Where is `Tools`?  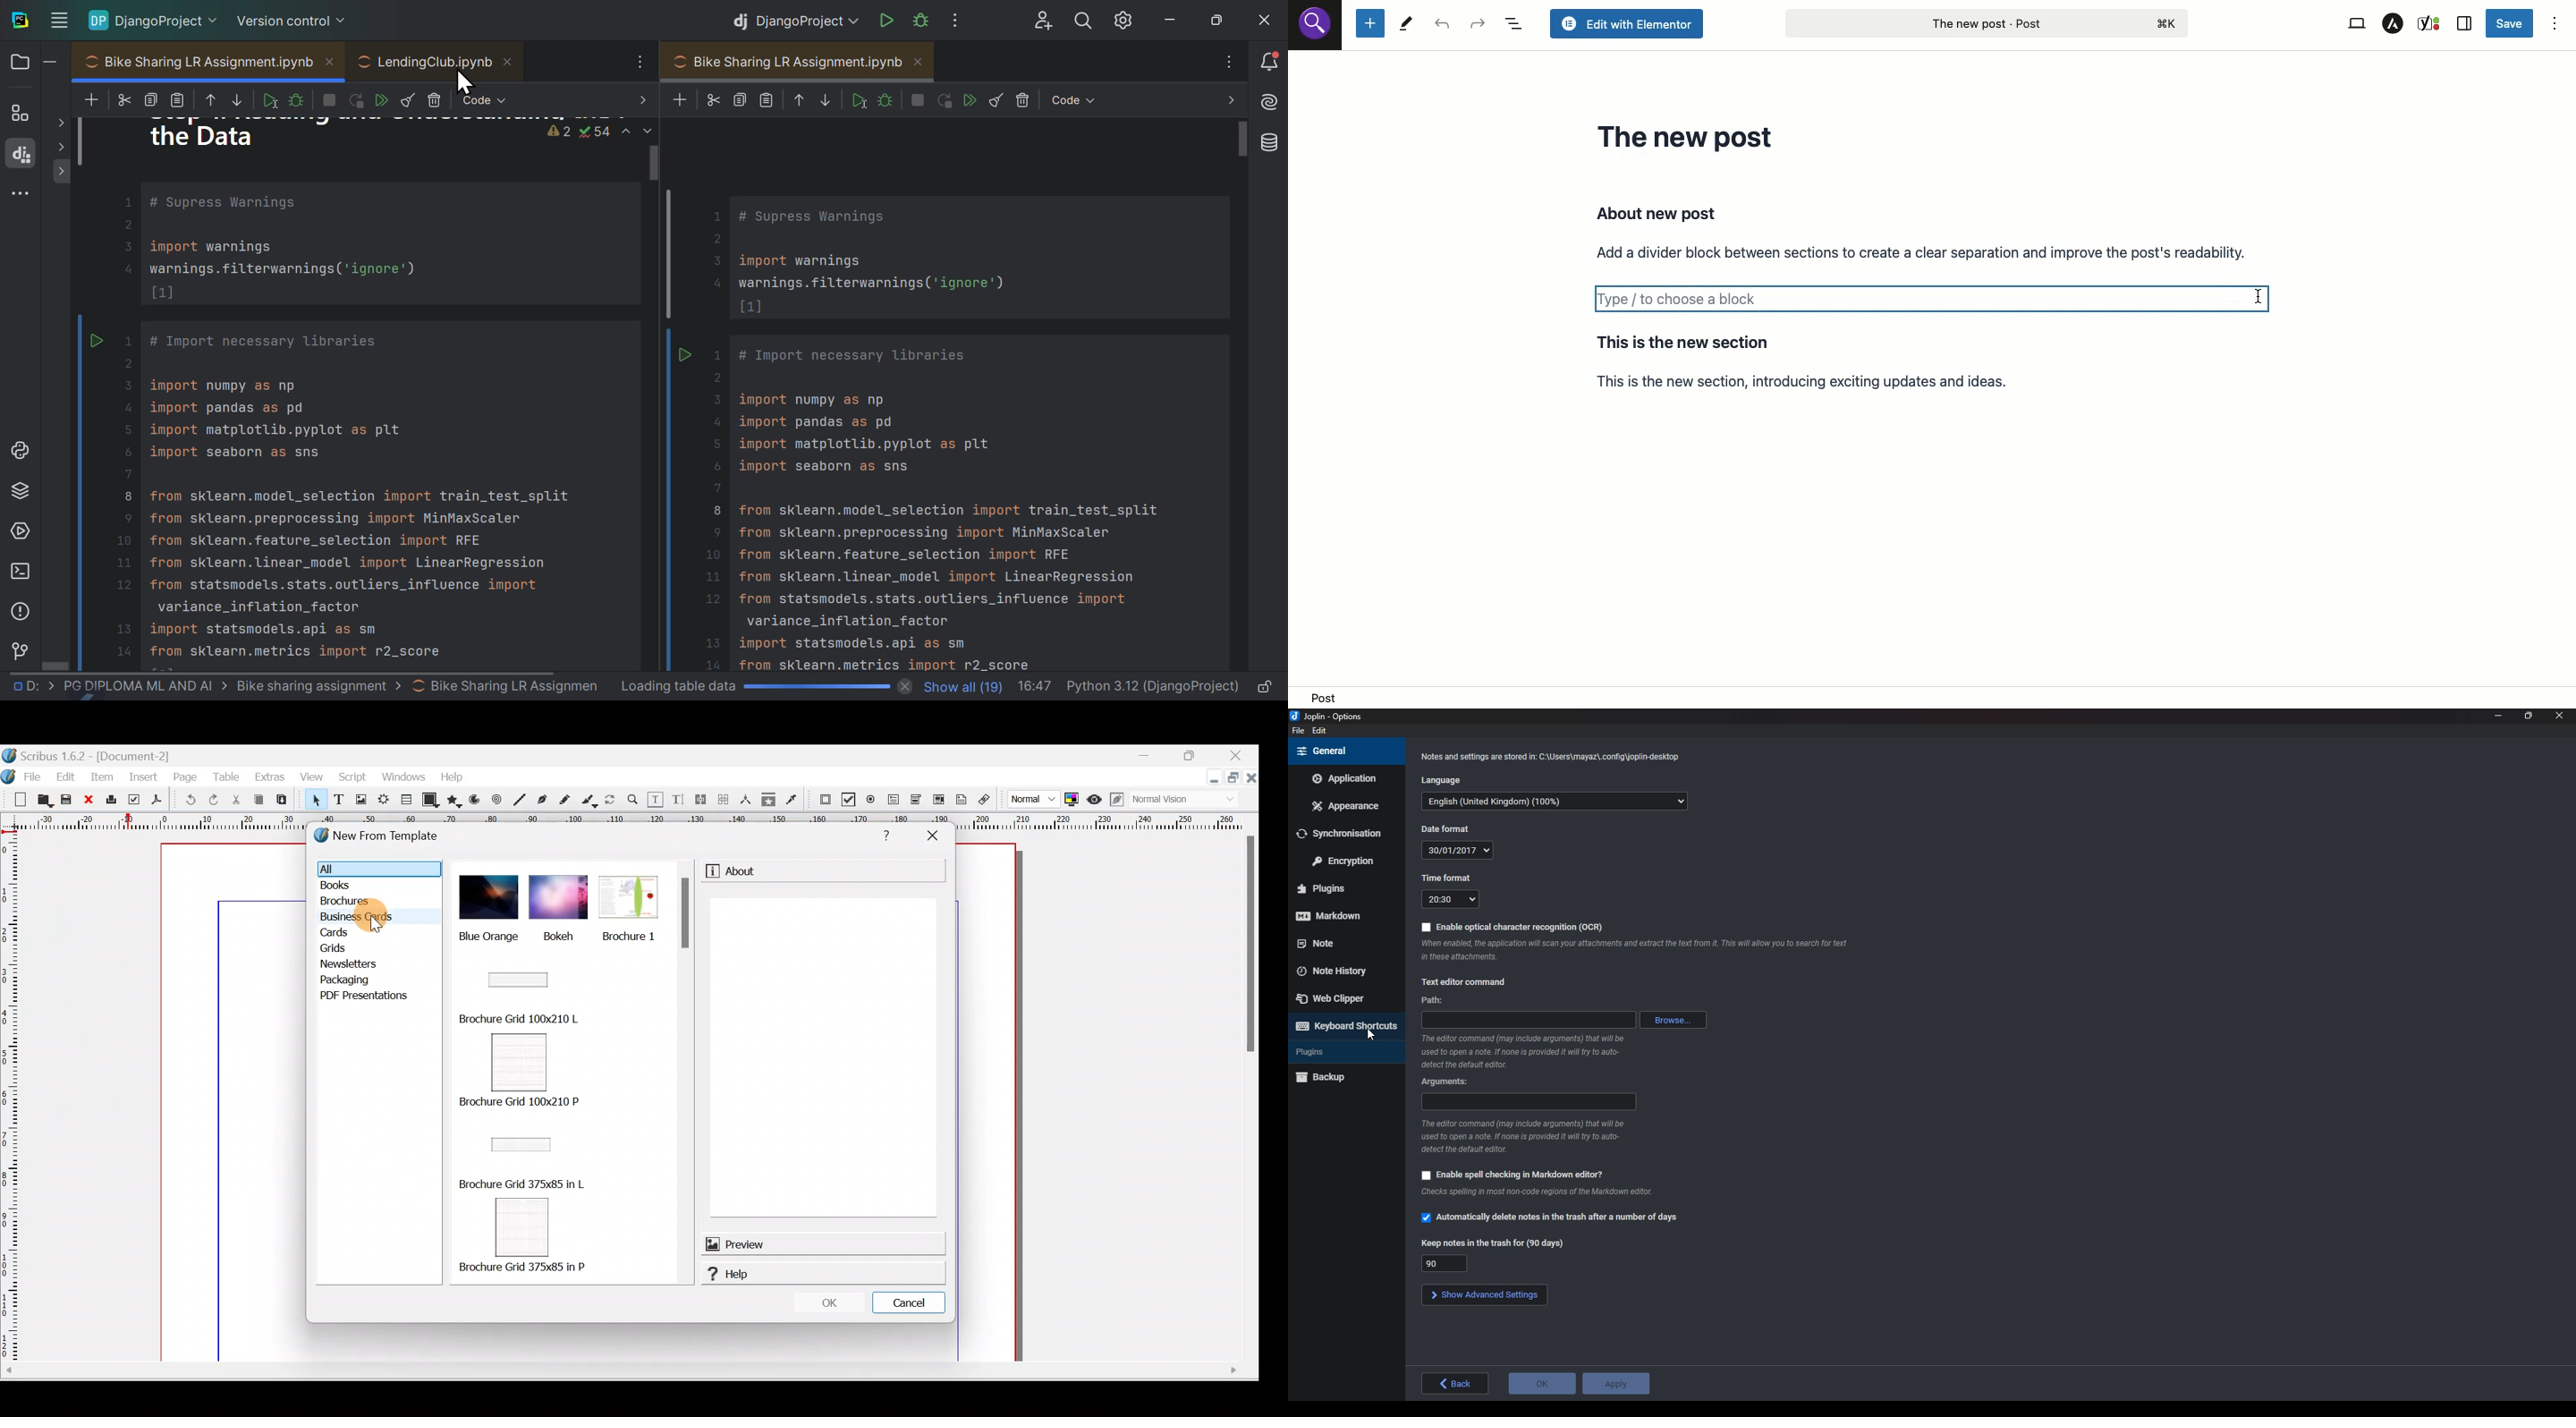
Tools is located at coordinates (1406, 25).